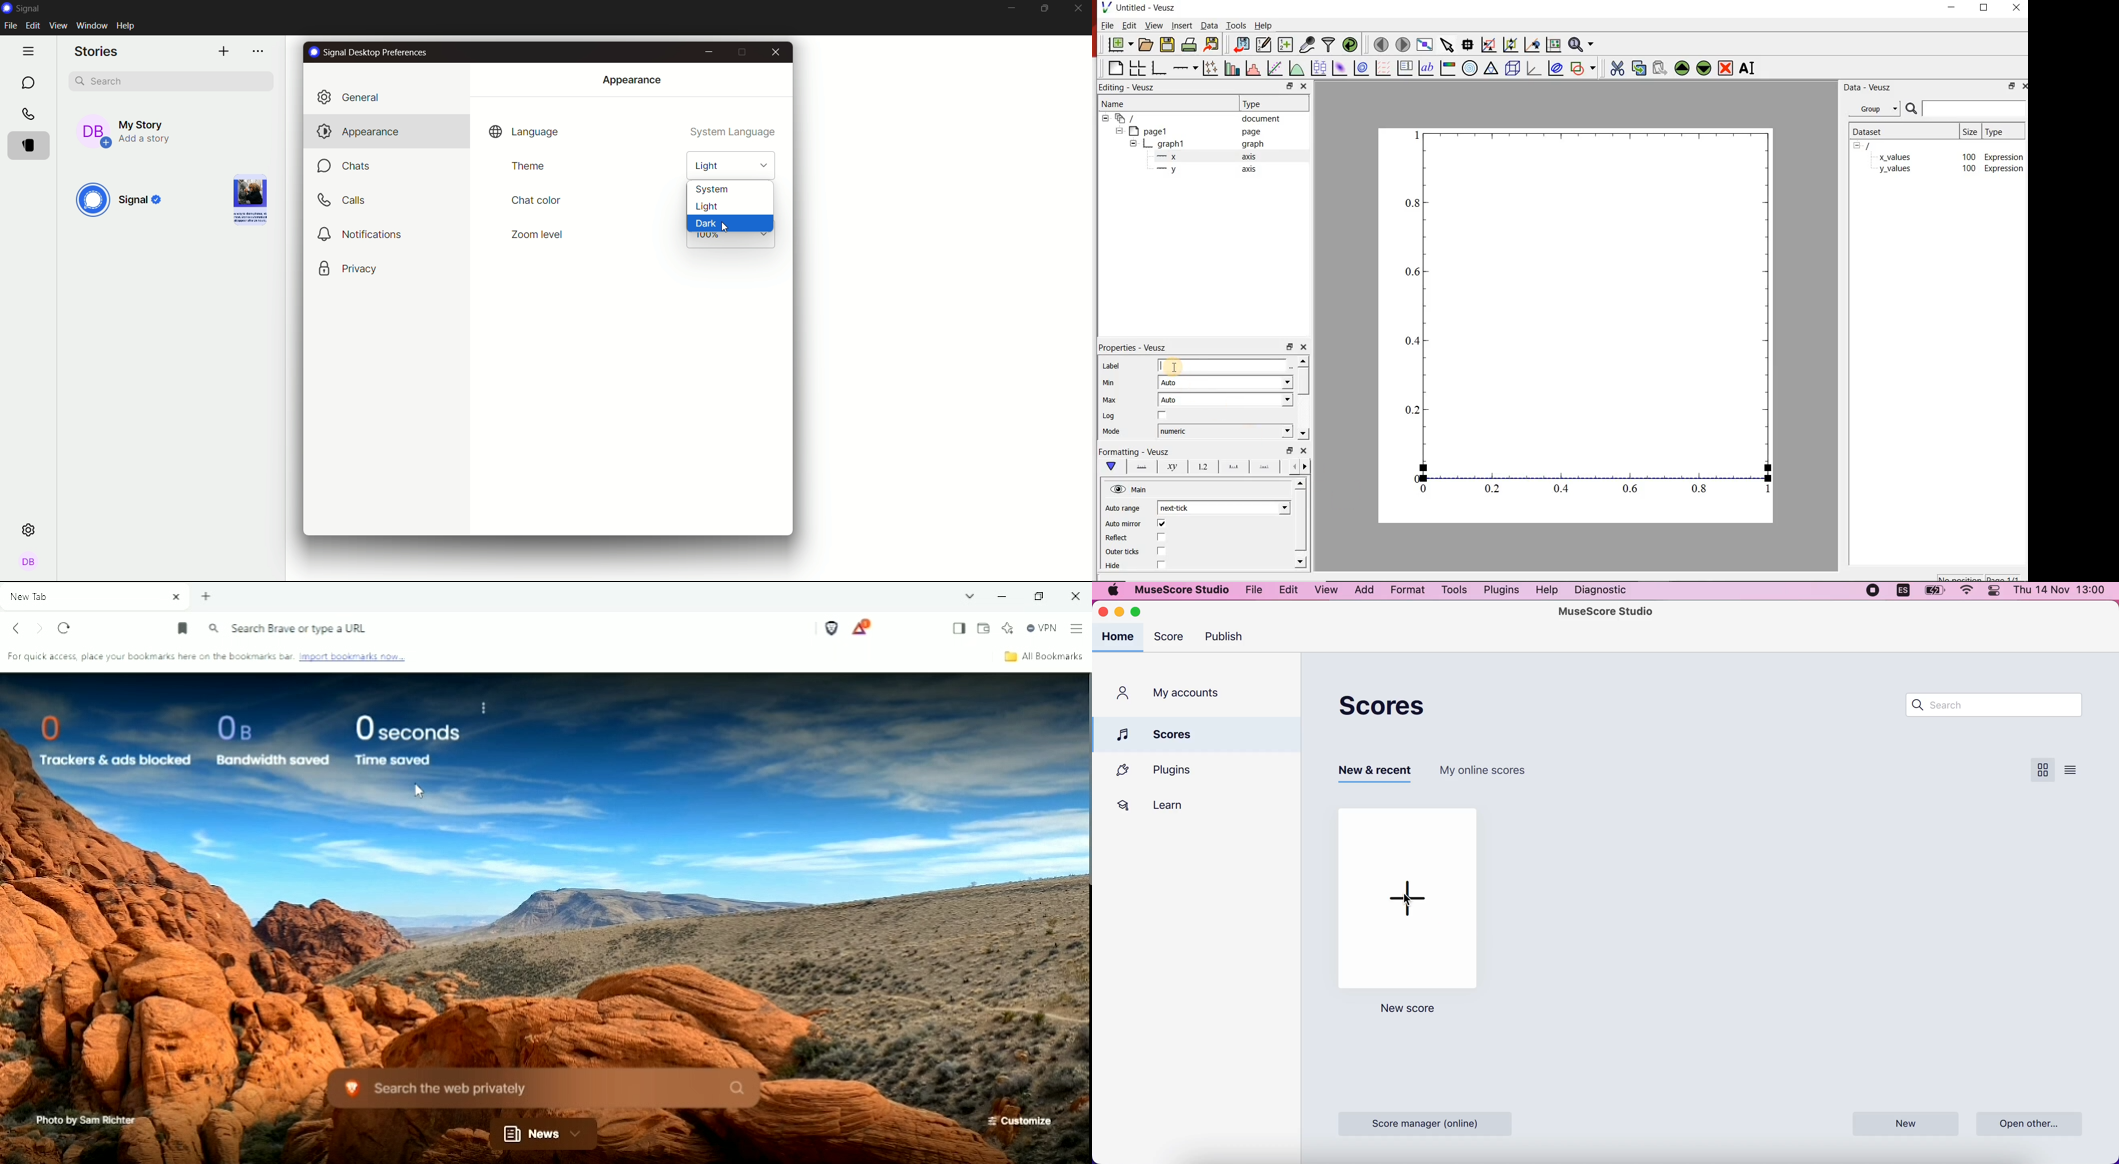 The image size is (2128, 1176). I want to click on recording stopped, so click(1873, 591).